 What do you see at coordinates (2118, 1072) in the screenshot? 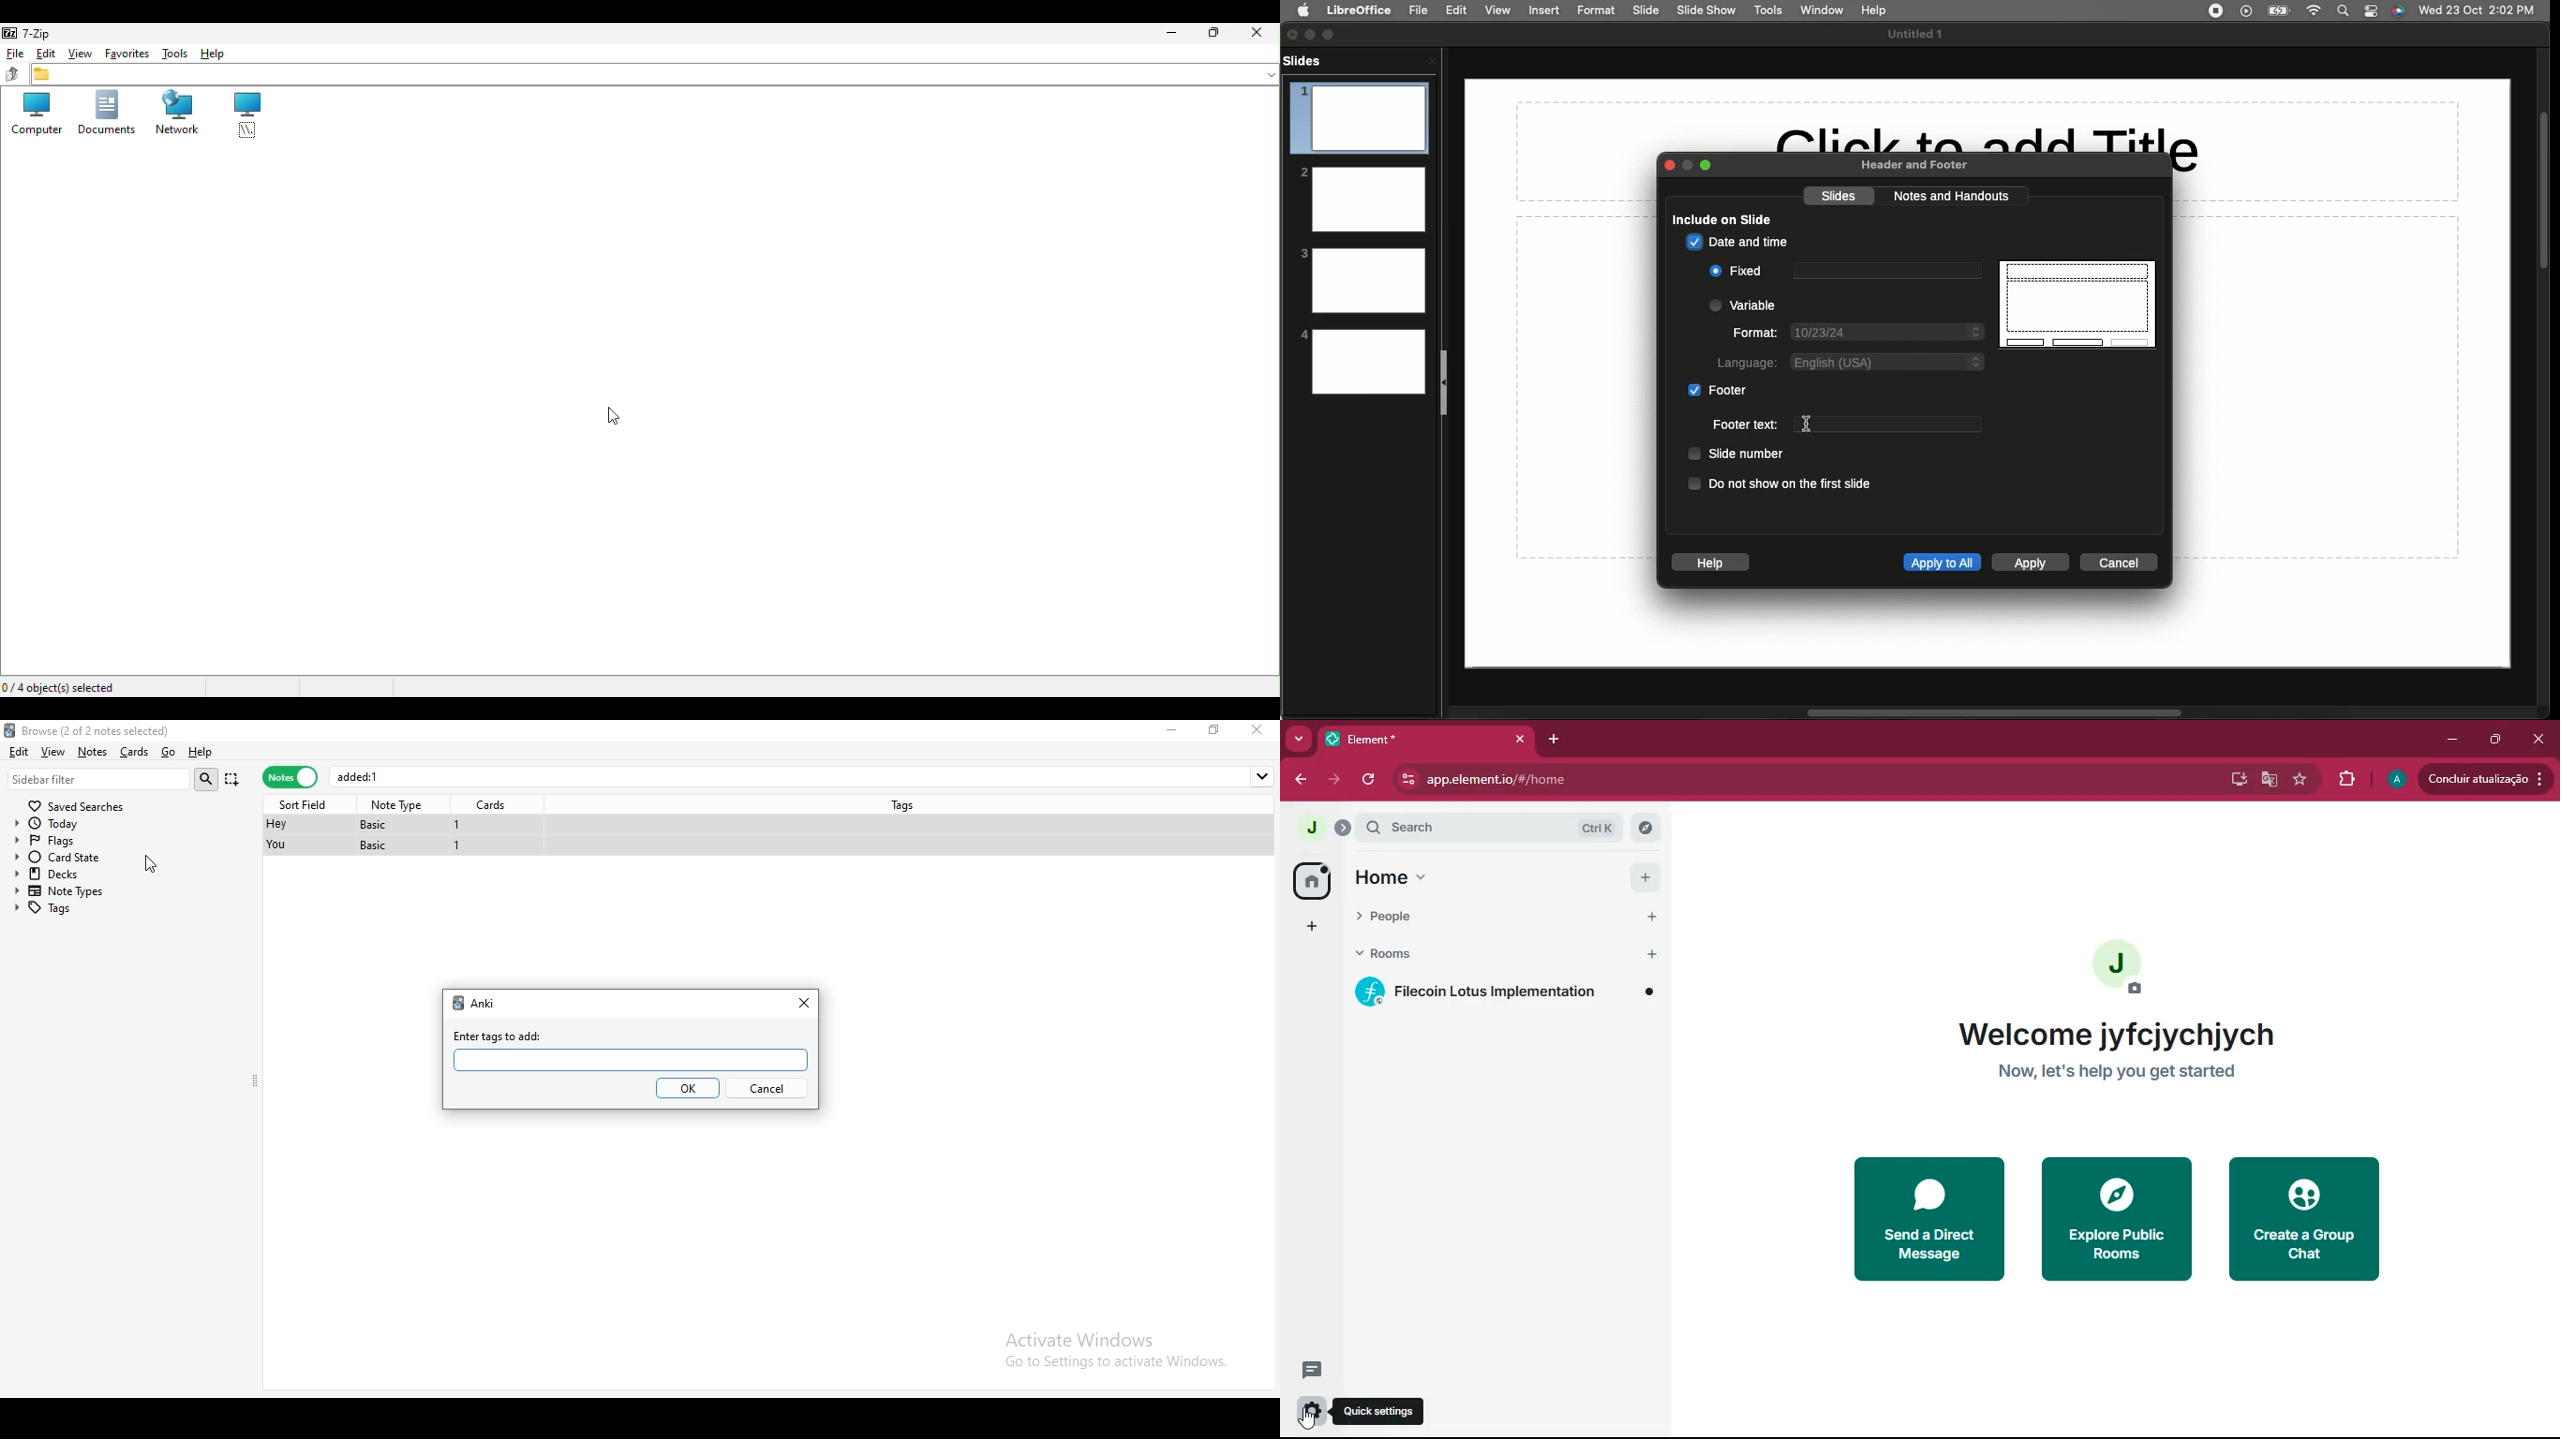
I see `now, let's help you get started` at bounding box center [2118, 1072].